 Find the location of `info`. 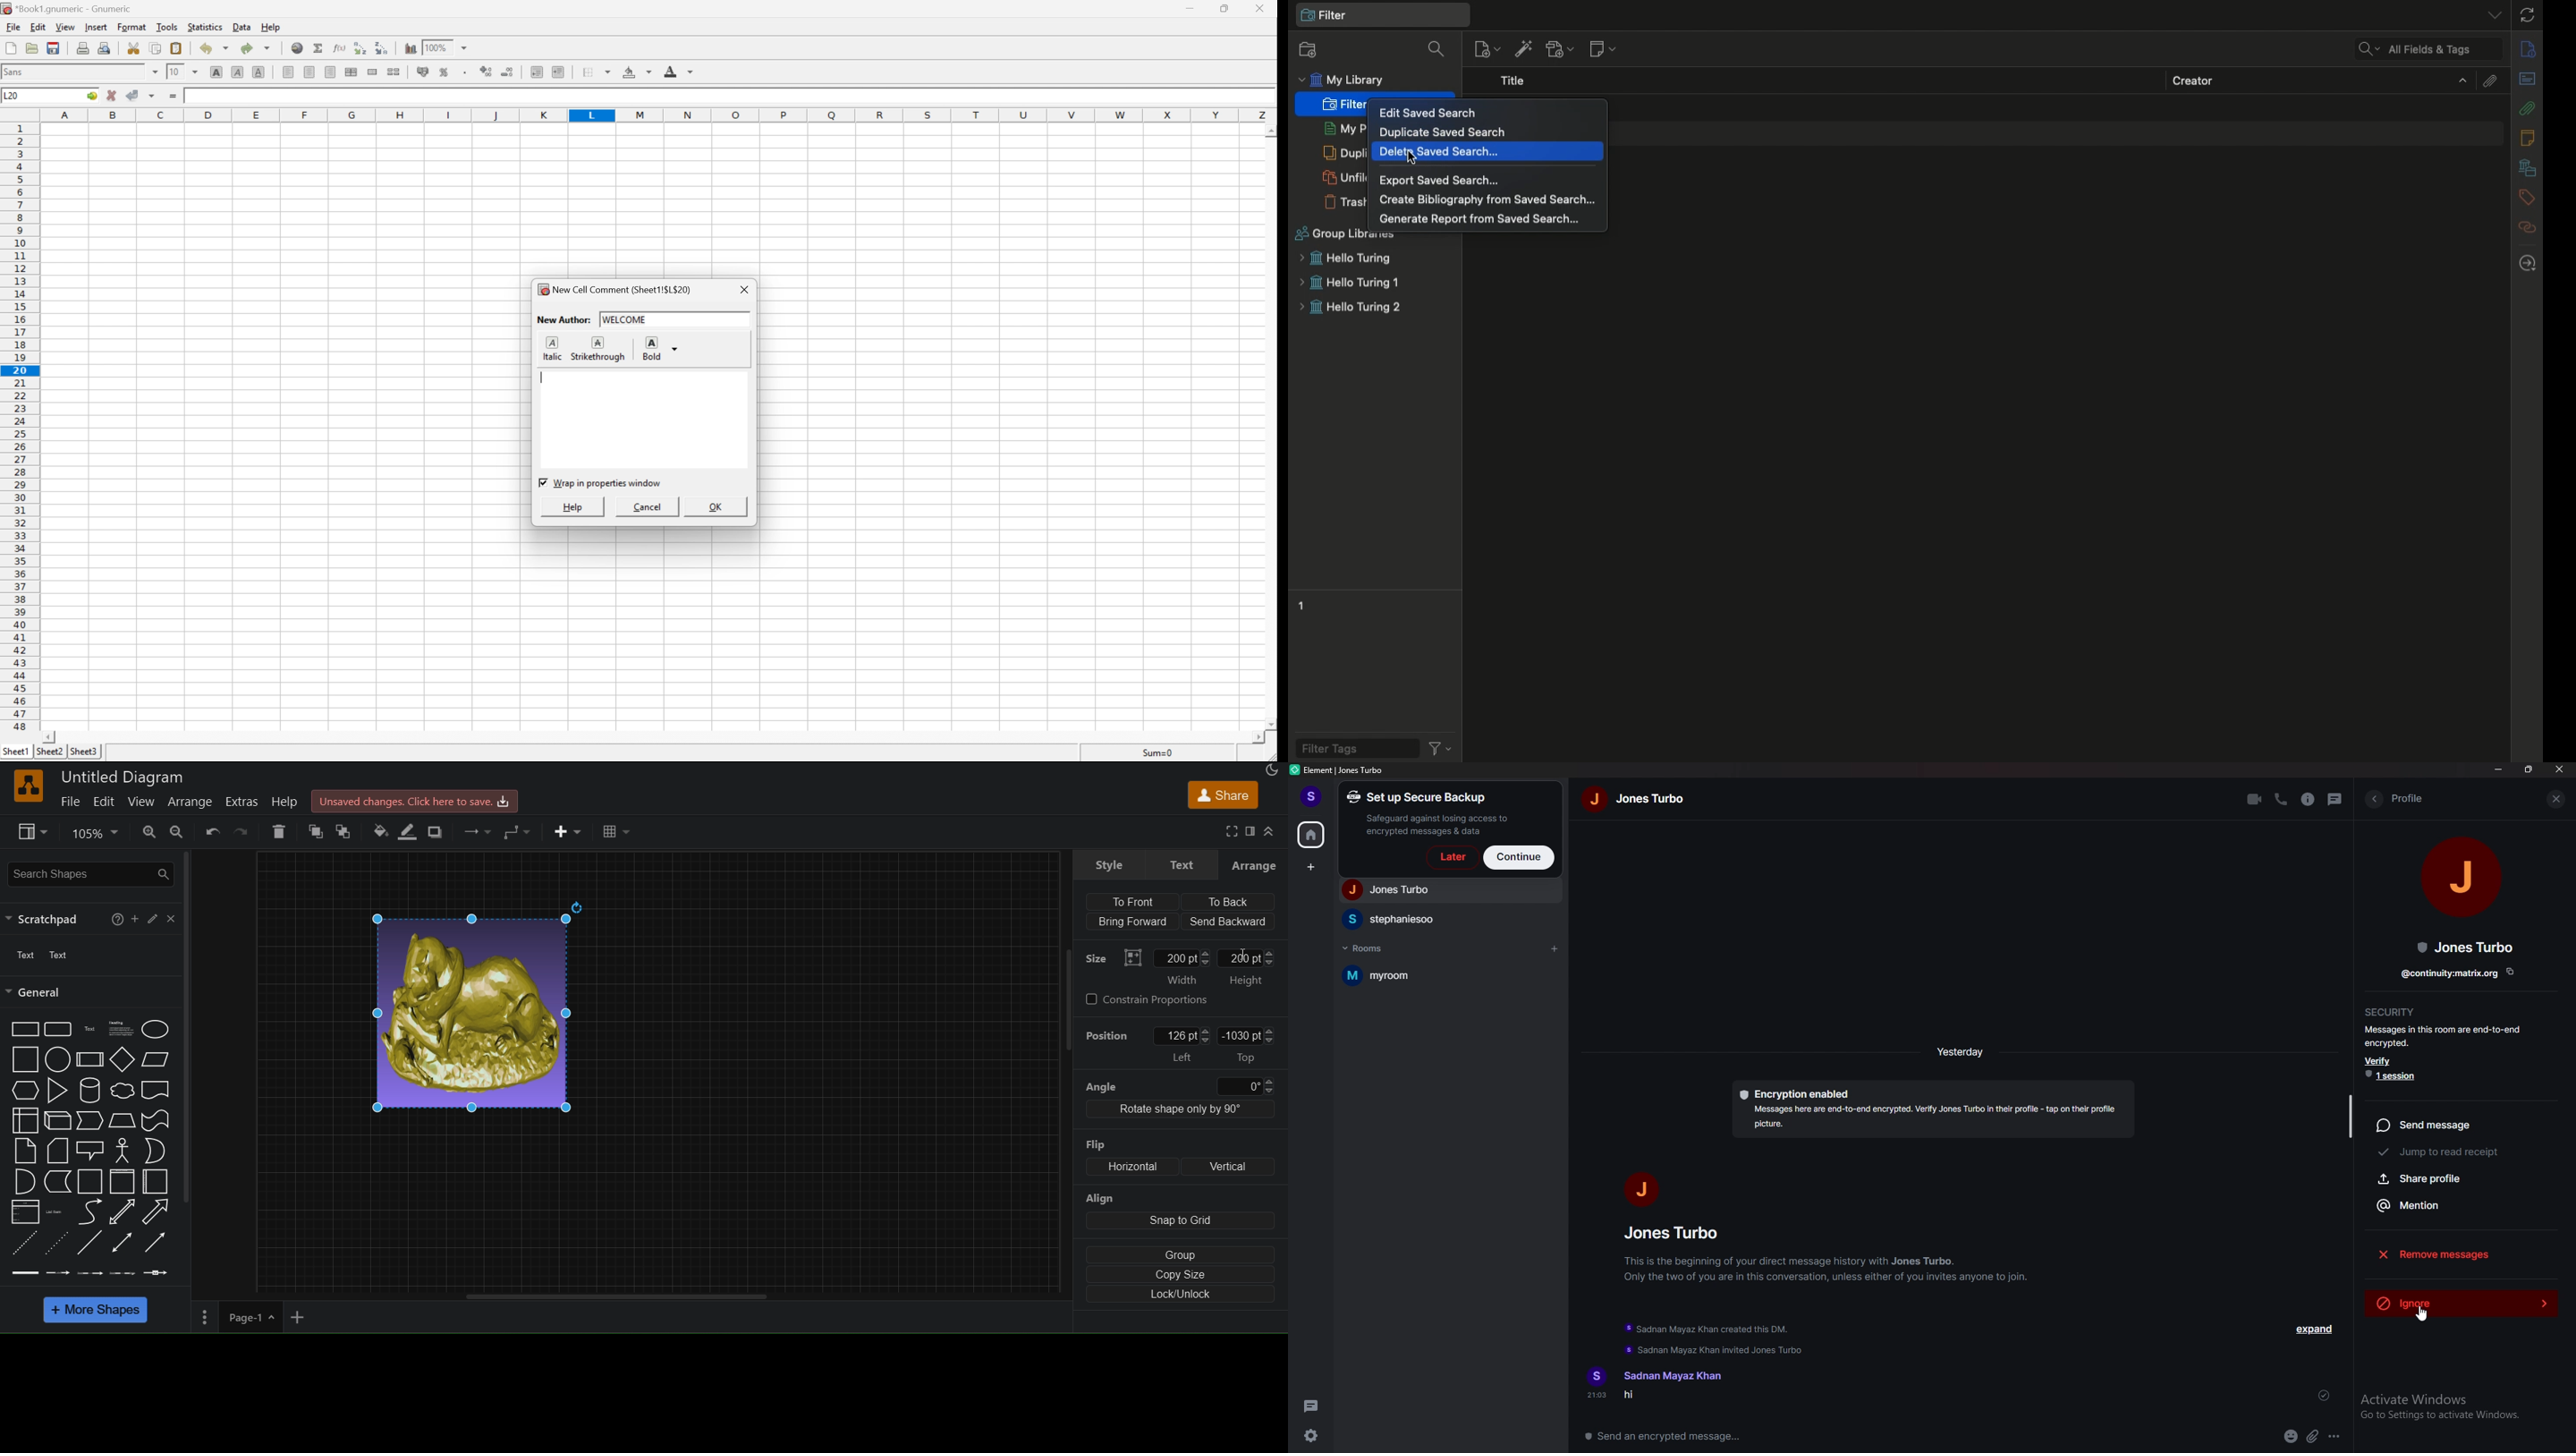

info is located at coordinates (1828, 1268).